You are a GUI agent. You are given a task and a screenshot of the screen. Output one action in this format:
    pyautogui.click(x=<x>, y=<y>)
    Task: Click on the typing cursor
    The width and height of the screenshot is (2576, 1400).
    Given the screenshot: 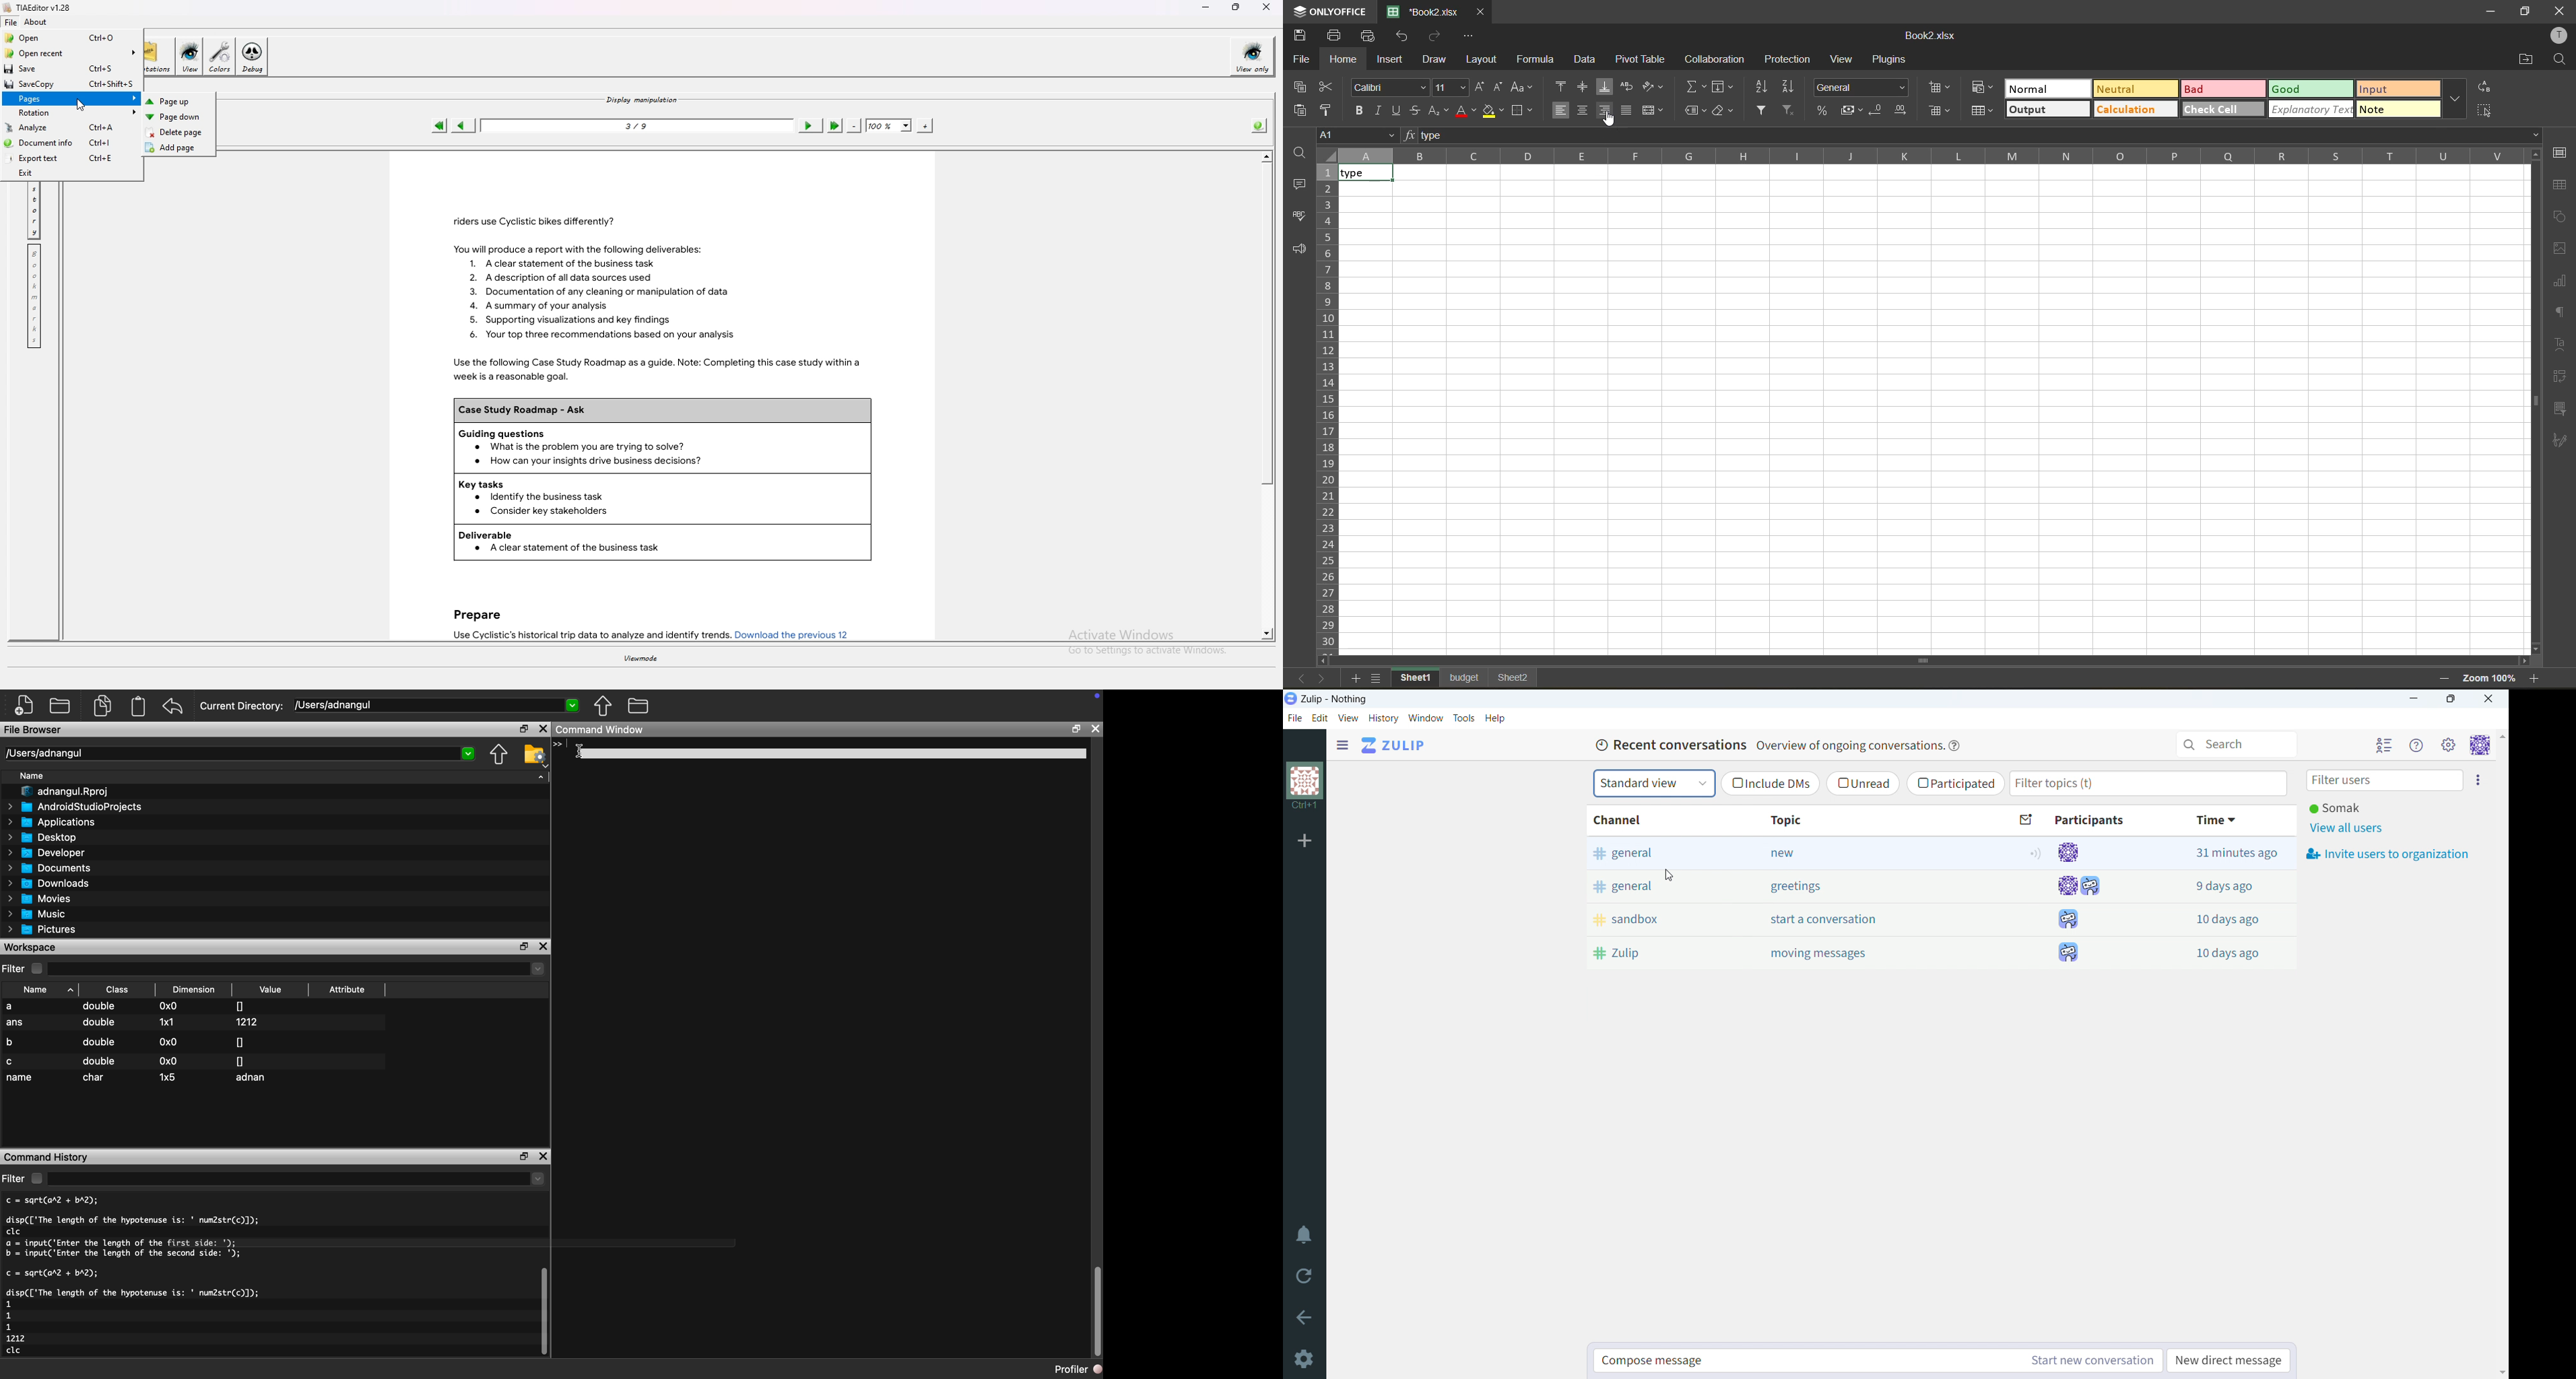 What is the action you would take?
    pyautogui.click(x=561, y=749)
    